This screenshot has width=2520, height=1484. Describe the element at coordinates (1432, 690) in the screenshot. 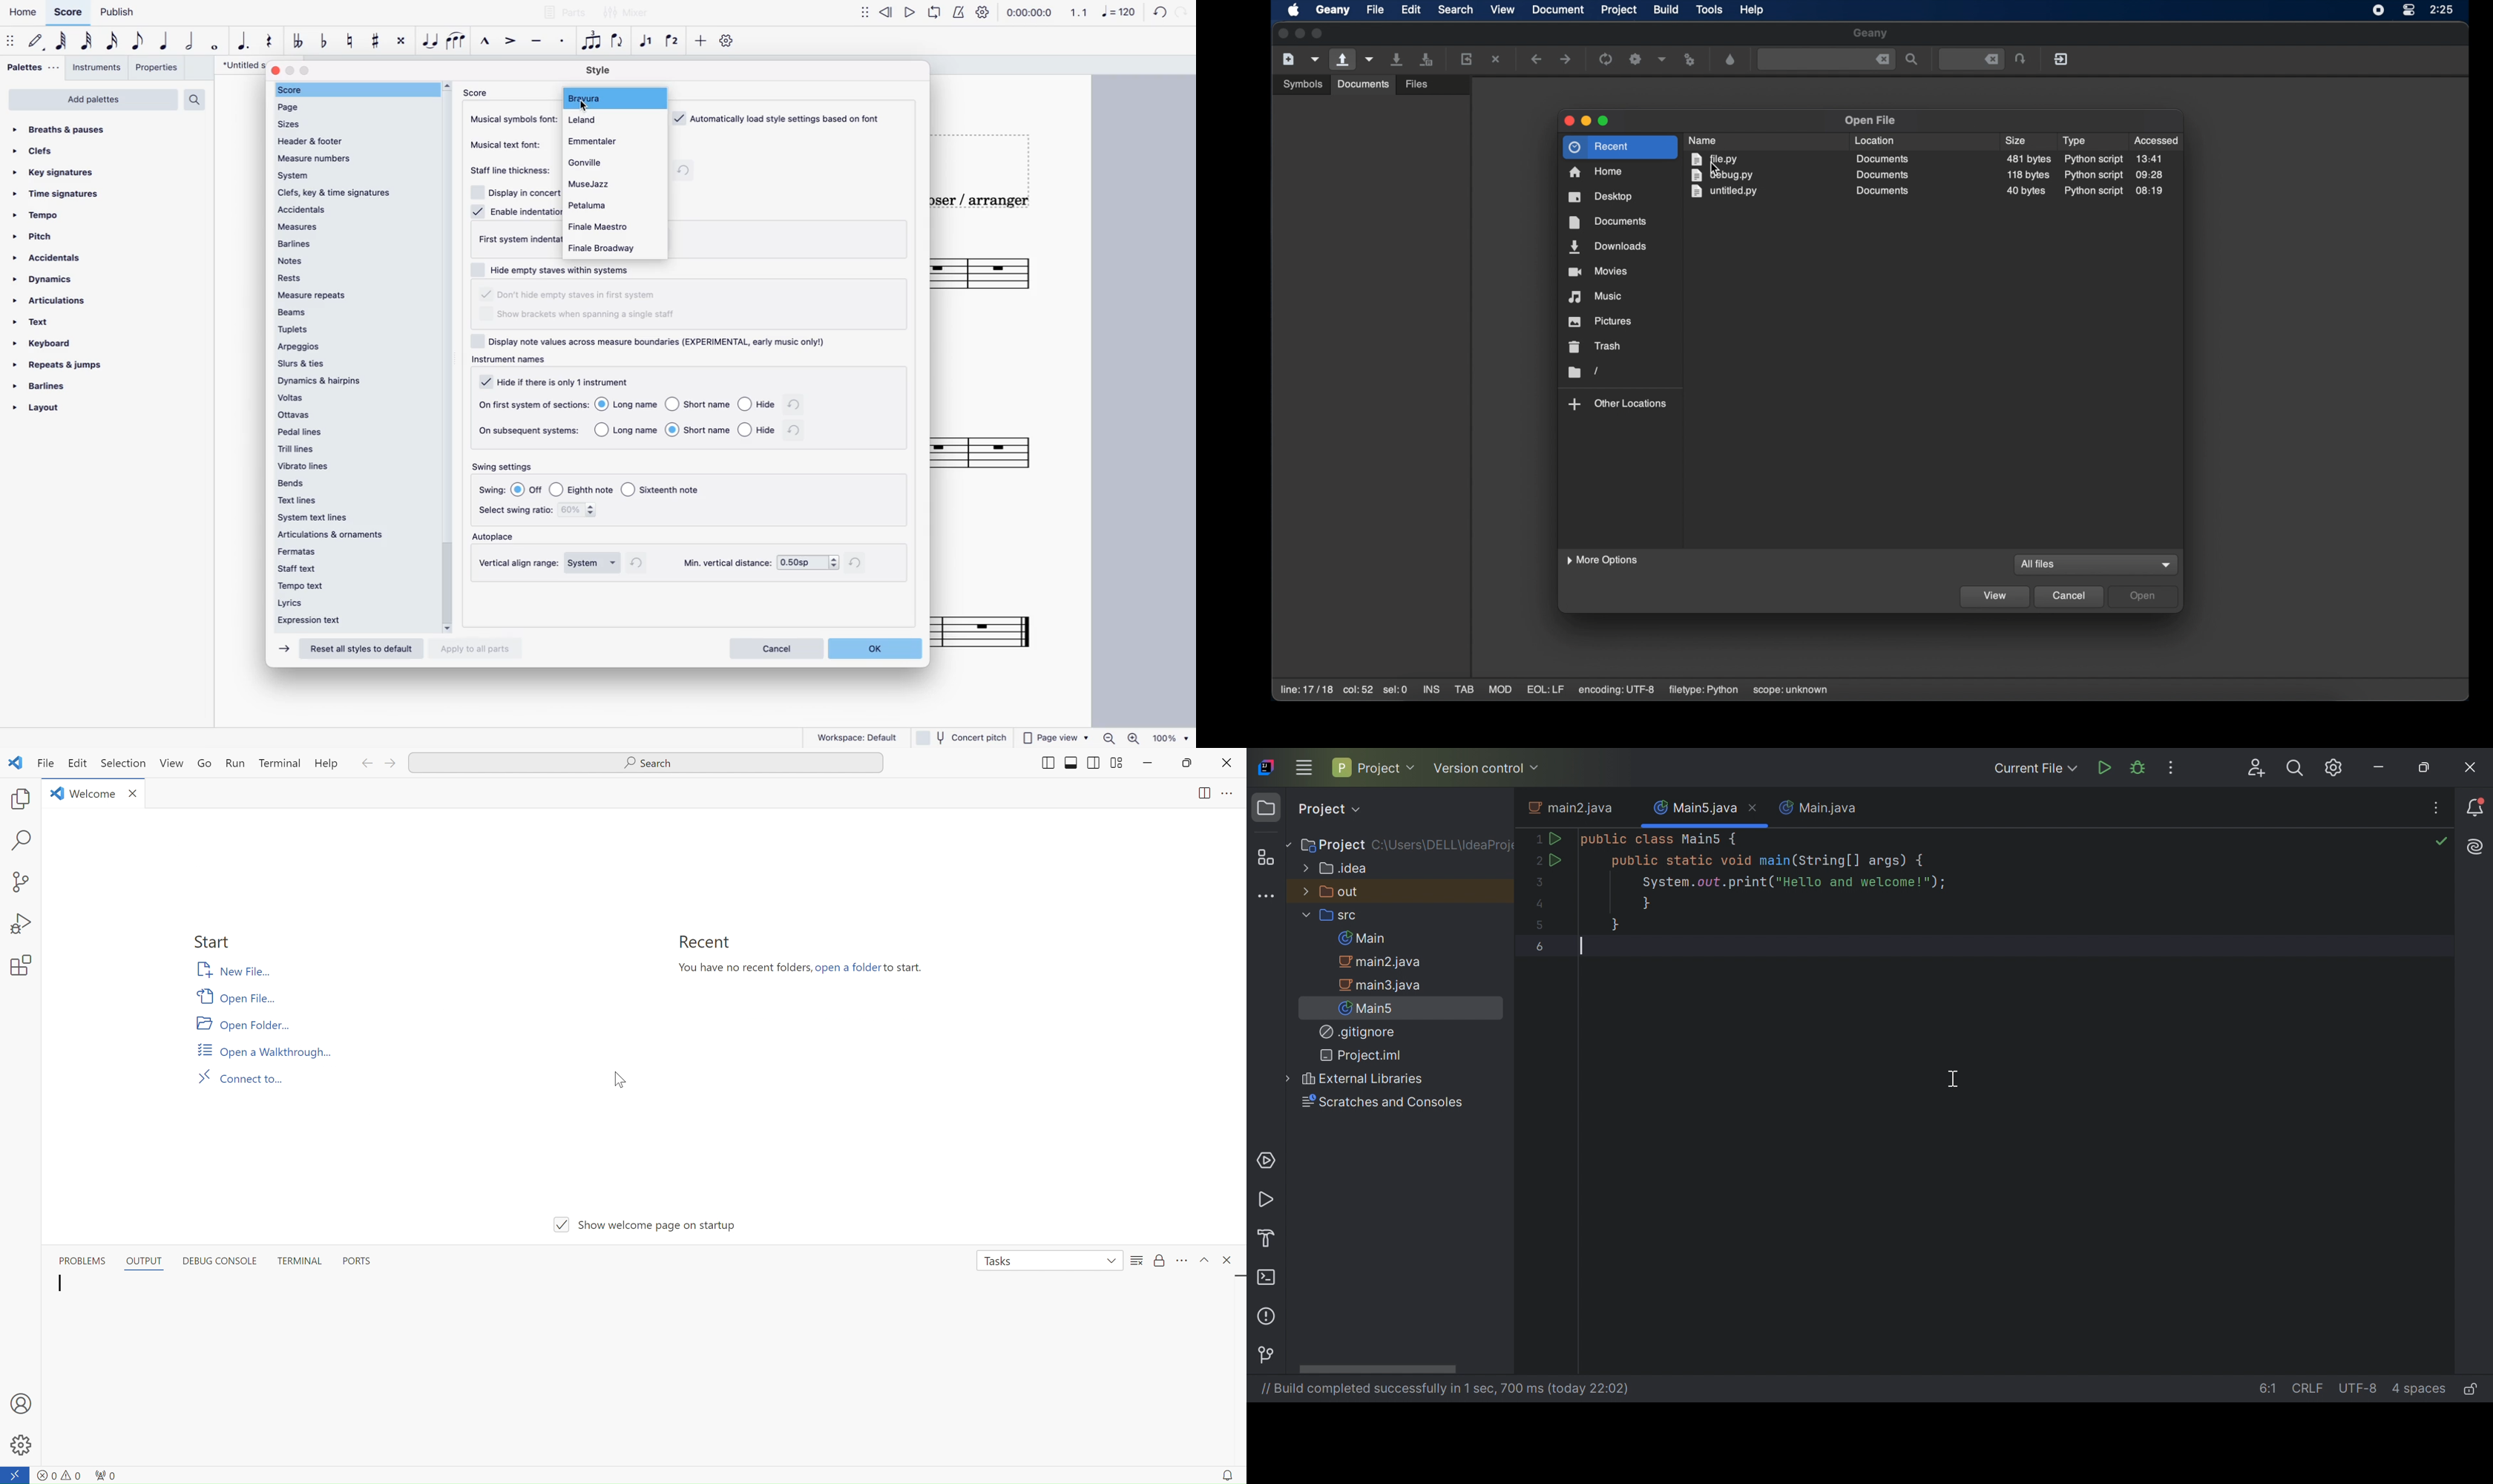

I see `ins` at that location.